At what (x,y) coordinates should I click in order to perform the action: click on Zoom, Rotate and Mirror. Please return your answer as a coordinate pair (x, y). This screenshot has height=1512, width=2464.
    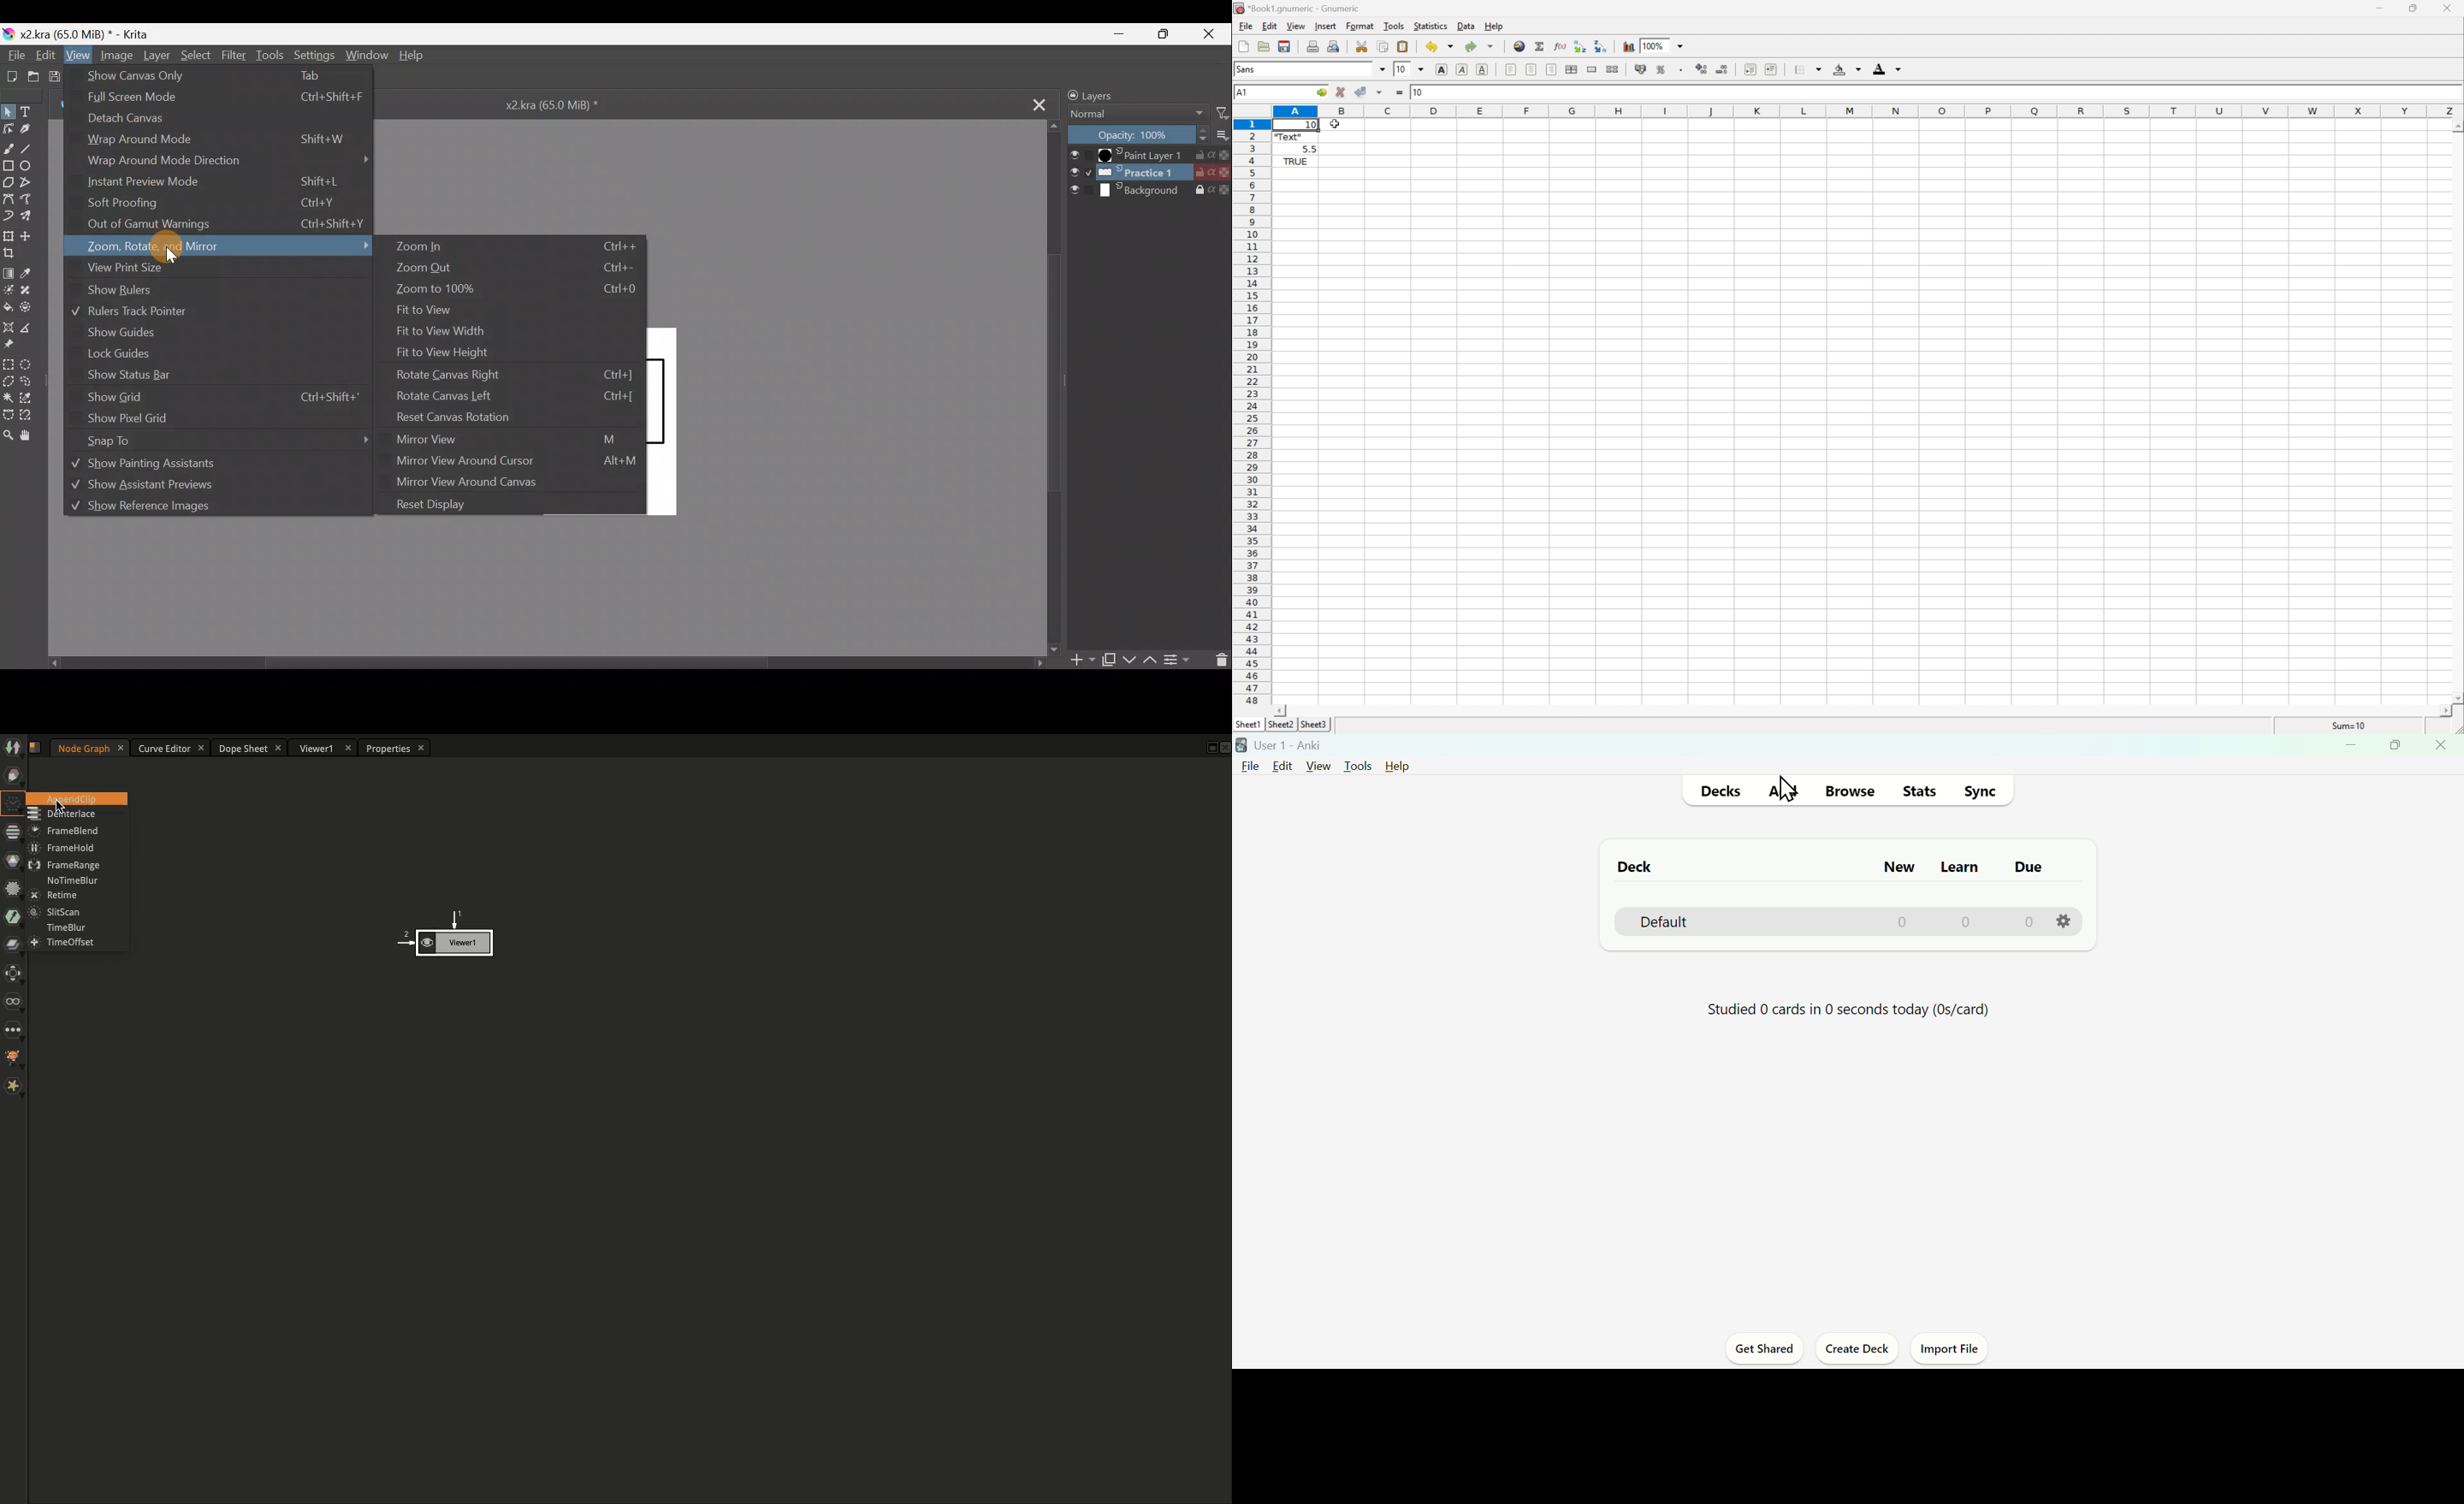
    Looking at the image, I should click on (228, 248).